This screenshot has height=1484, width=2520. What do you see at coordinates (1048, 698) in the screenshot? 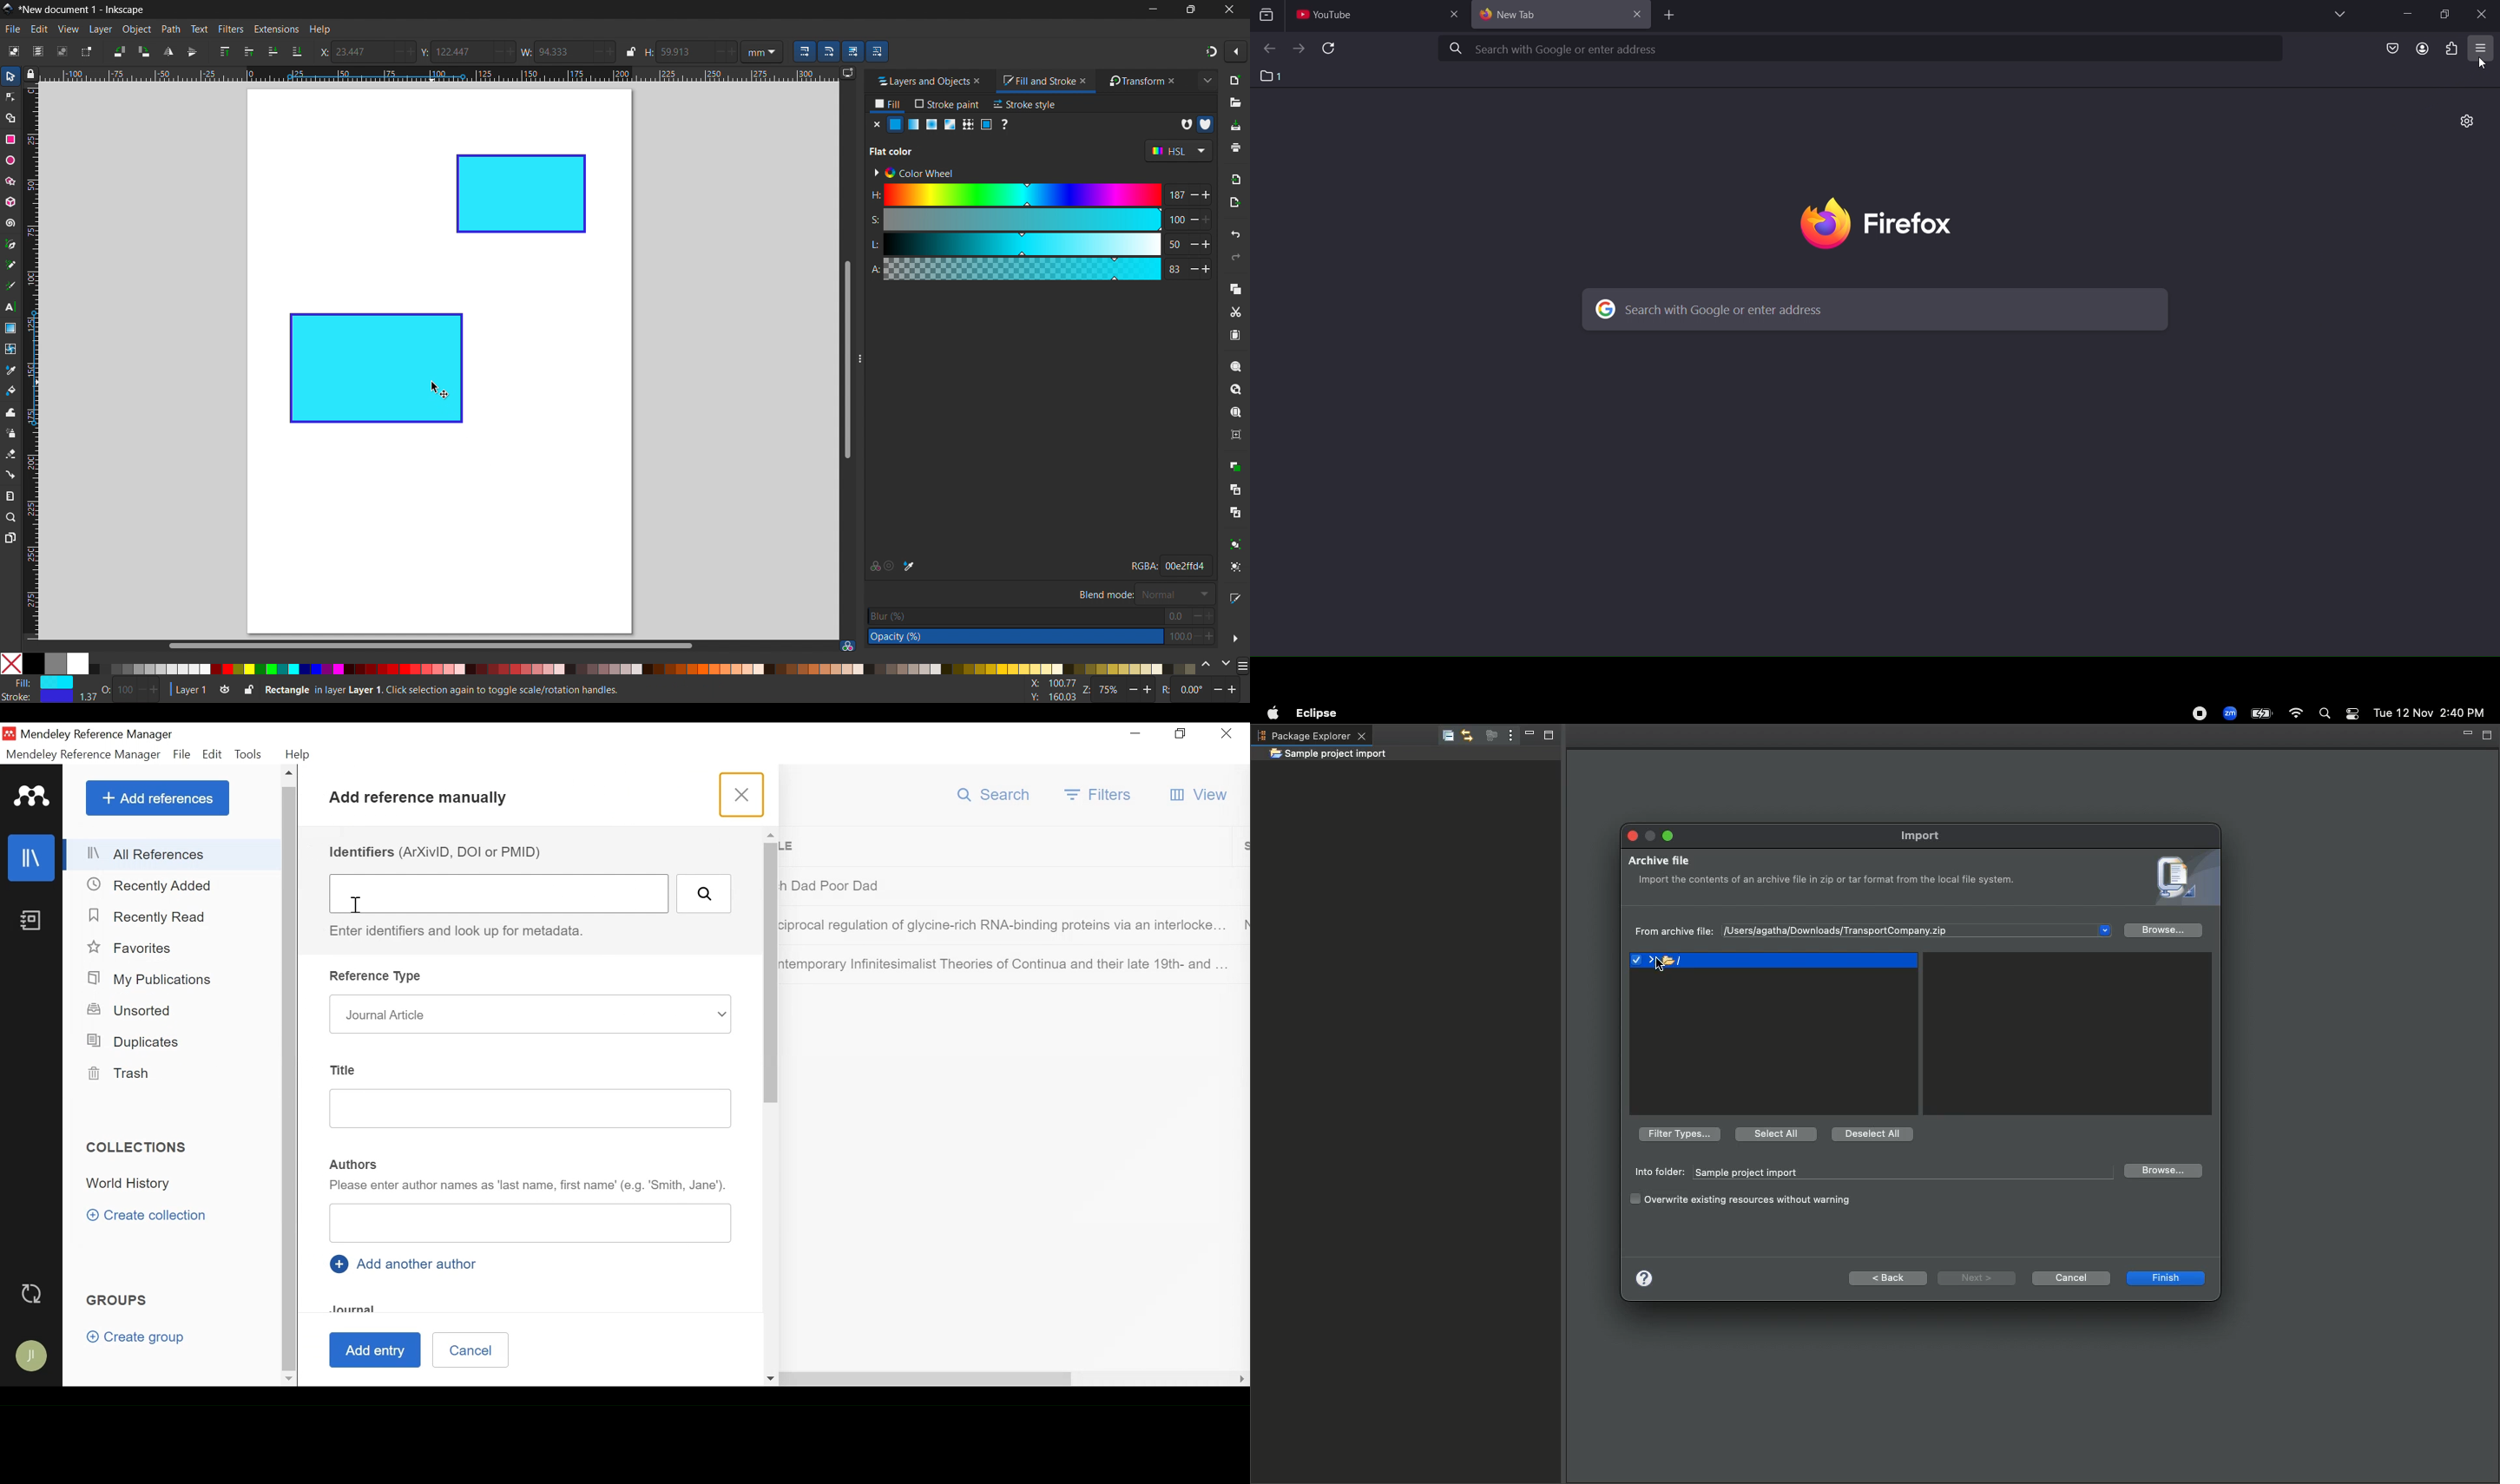
I see `Y: 160.93` at bounding box center [1048, 698].